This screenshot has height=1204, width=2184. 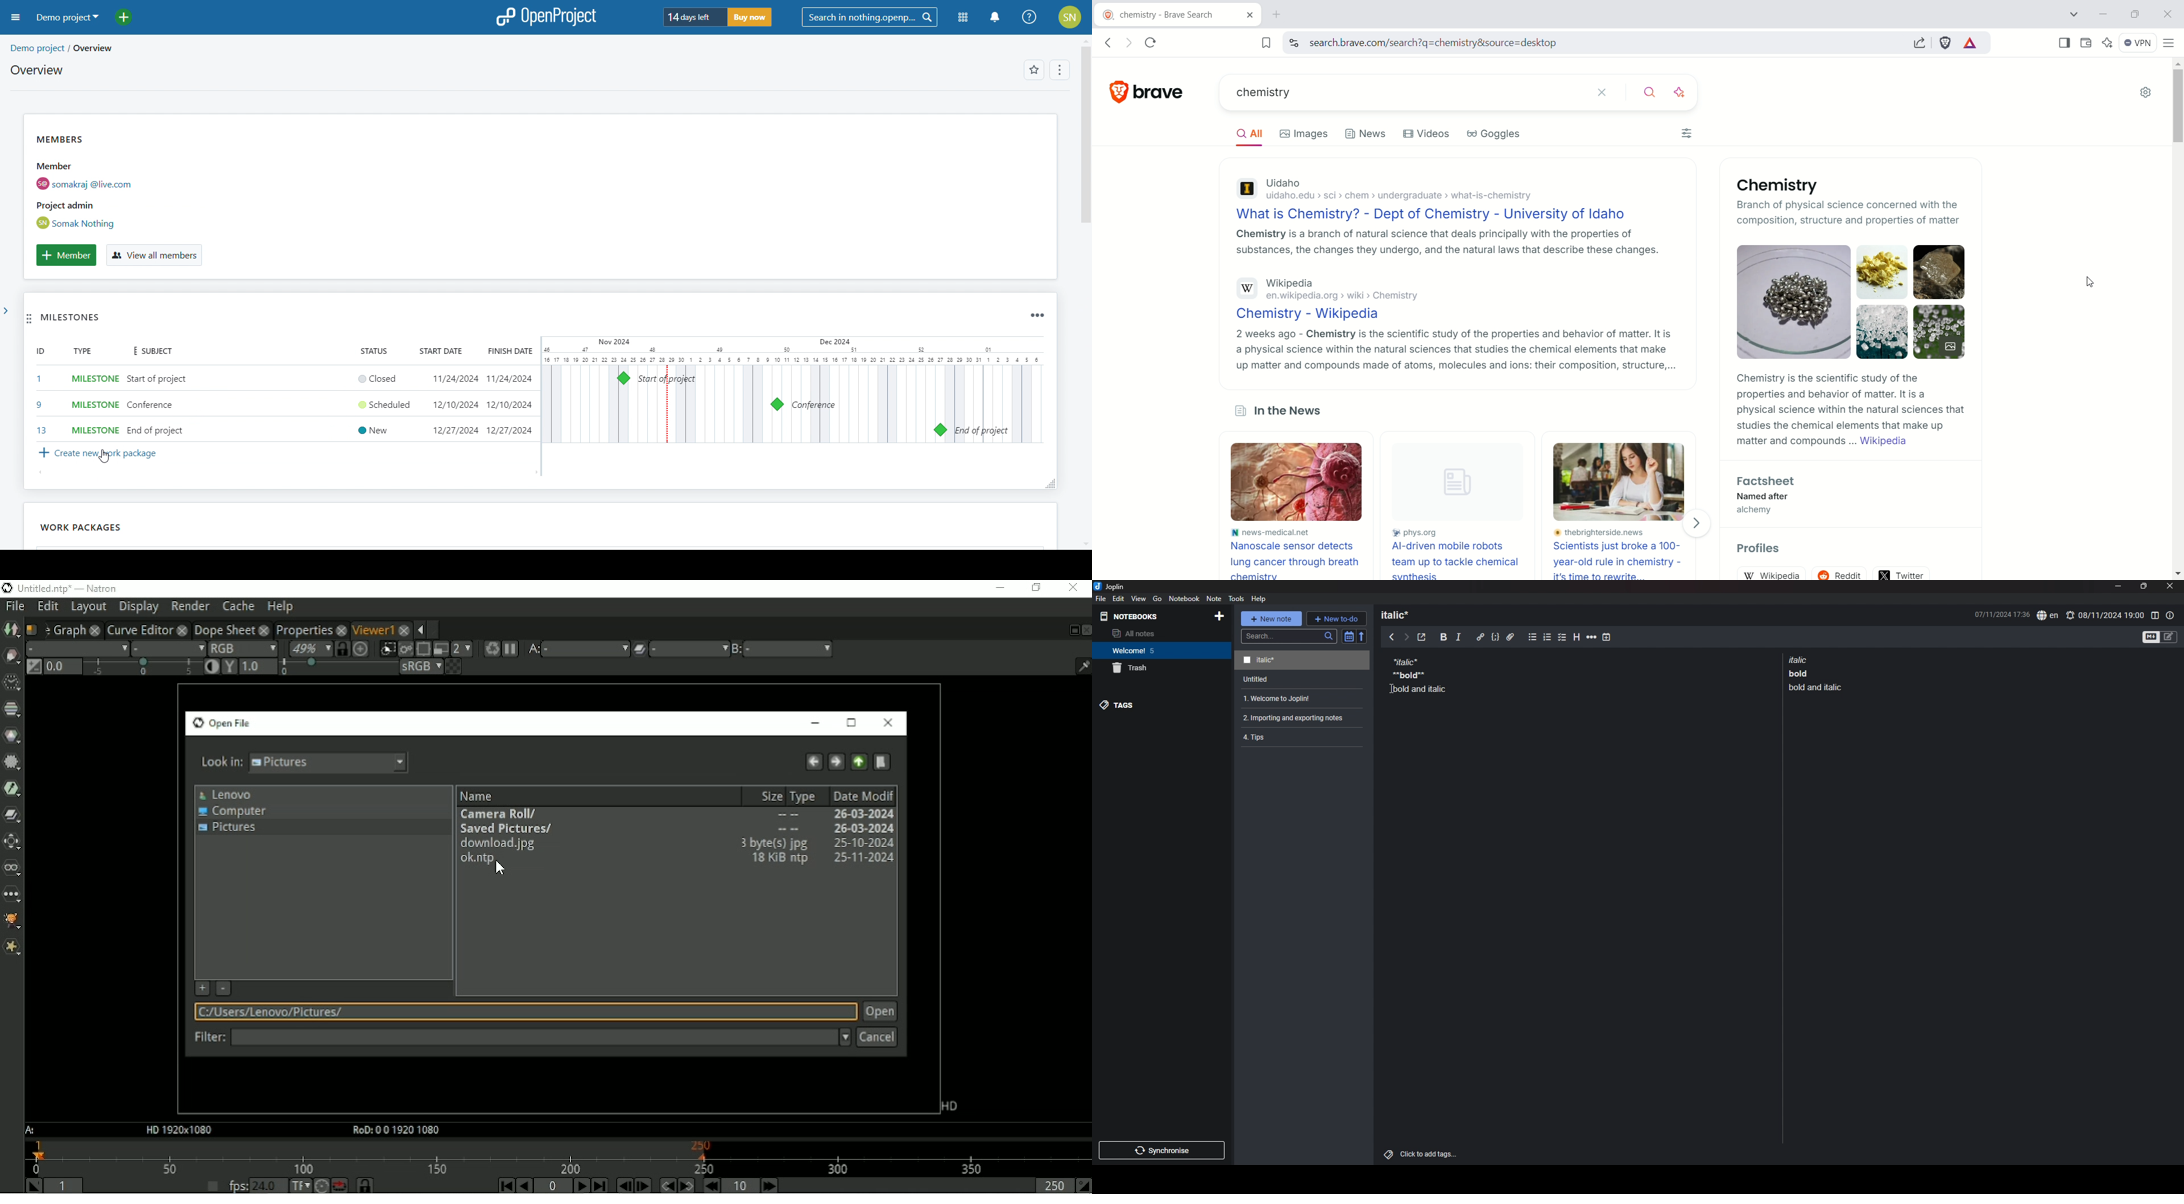 I want to click on note, so click(x=1298, y=736).